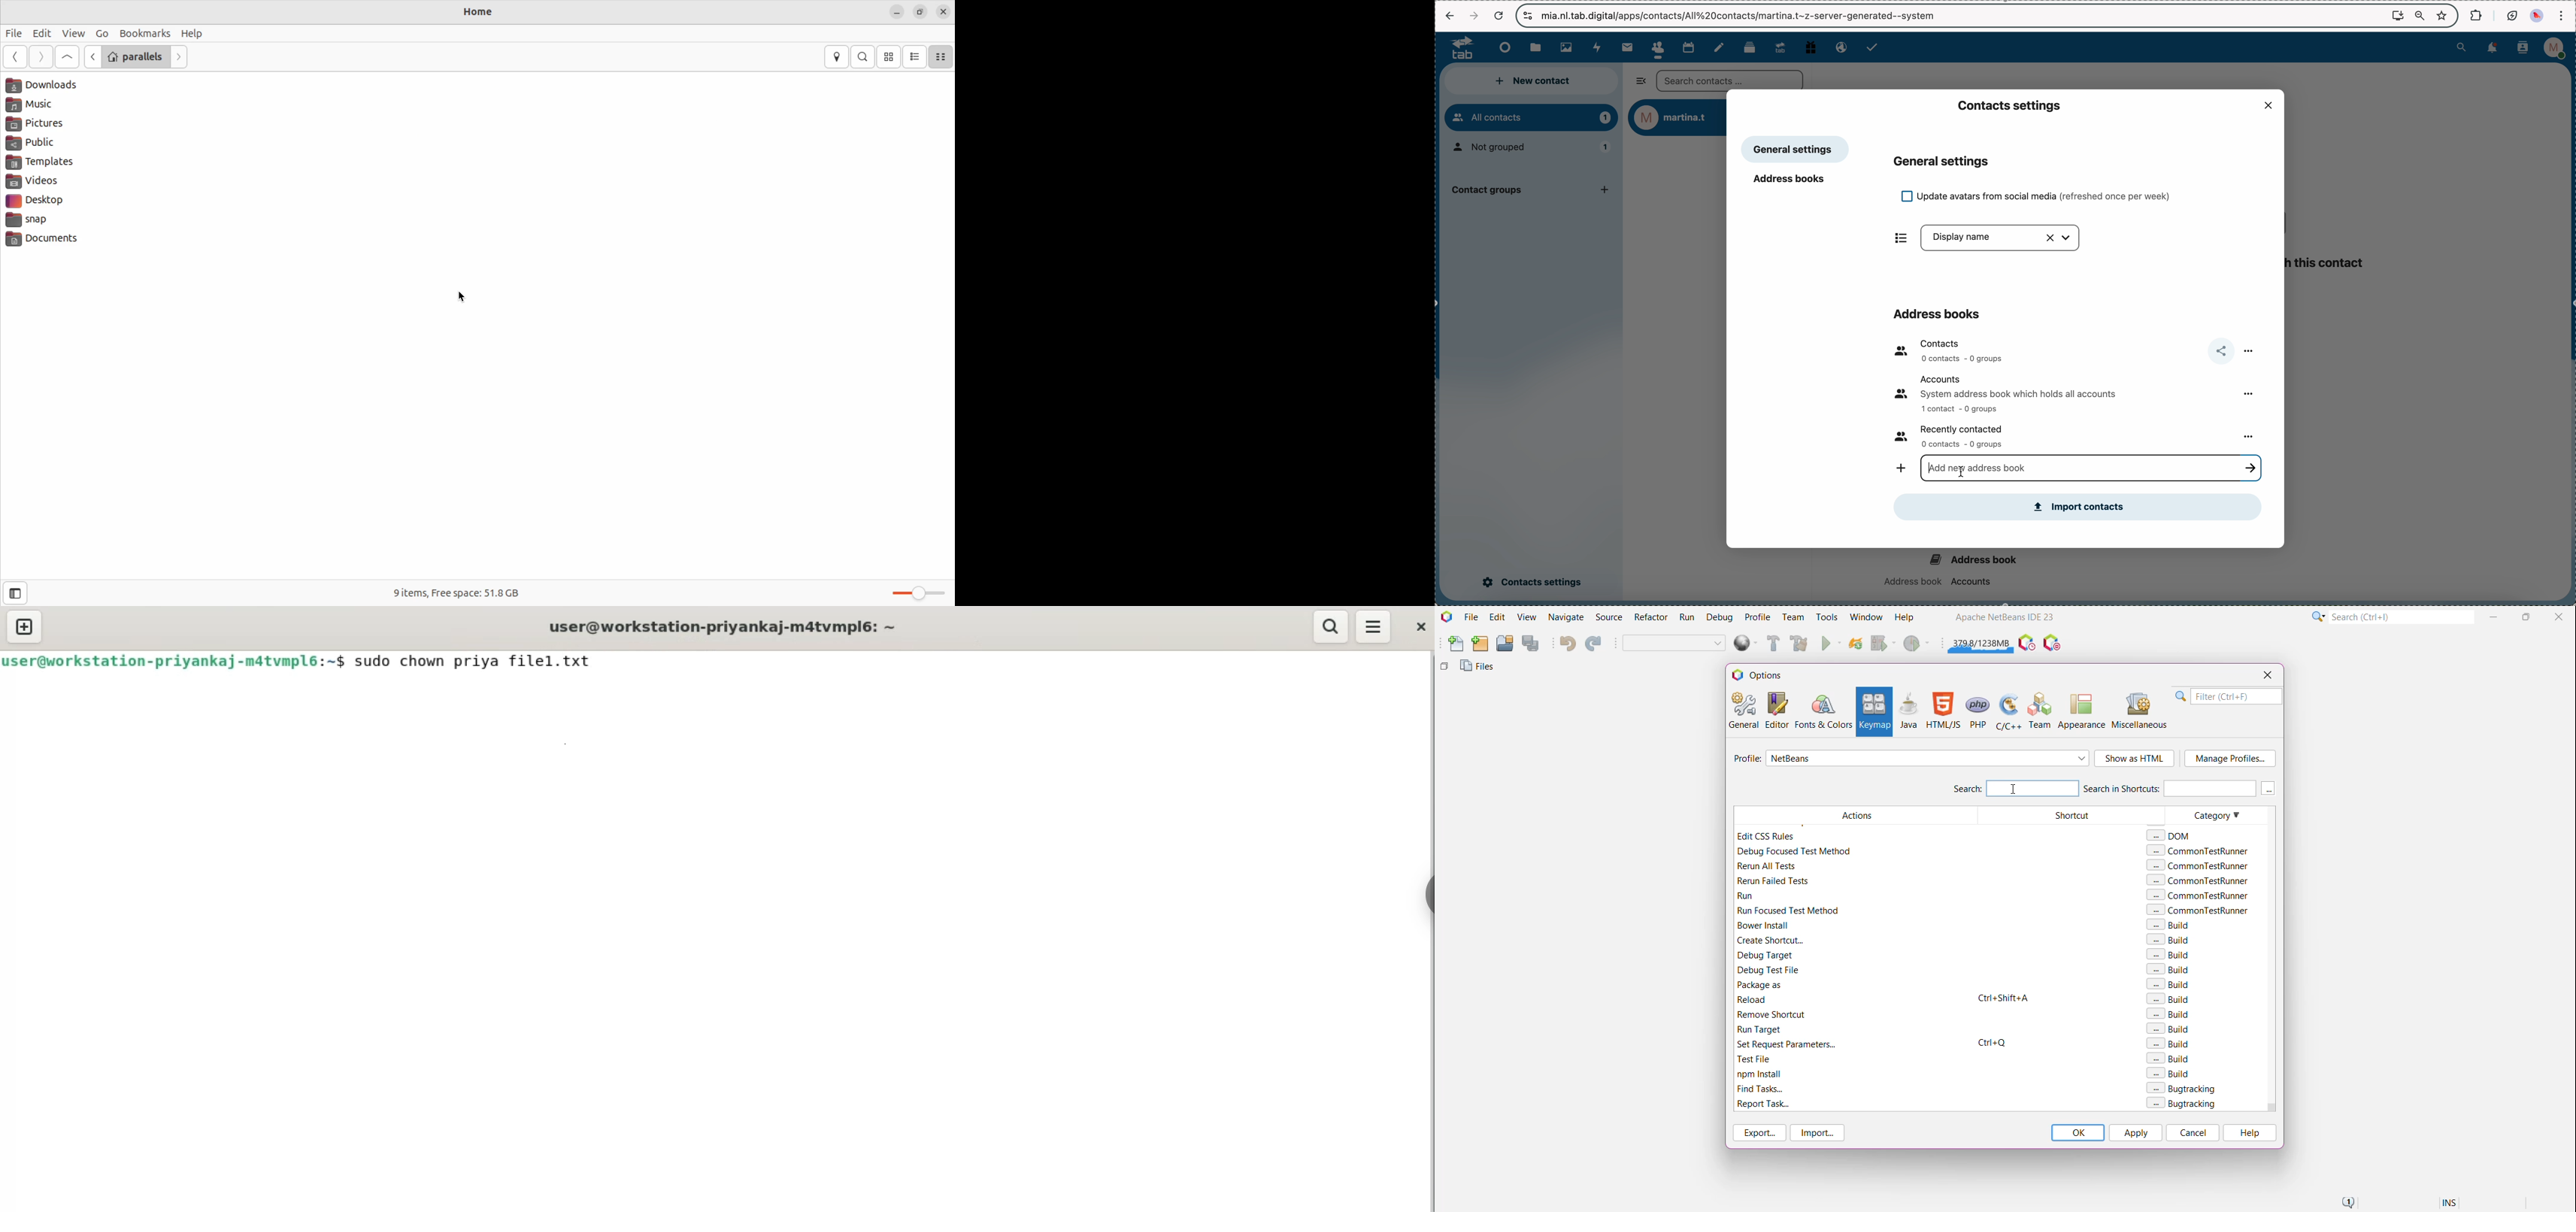  What do you see at coordinates (1853, 926) in the screenshot?
I see `Actions` at bounding box center [1853, 926].